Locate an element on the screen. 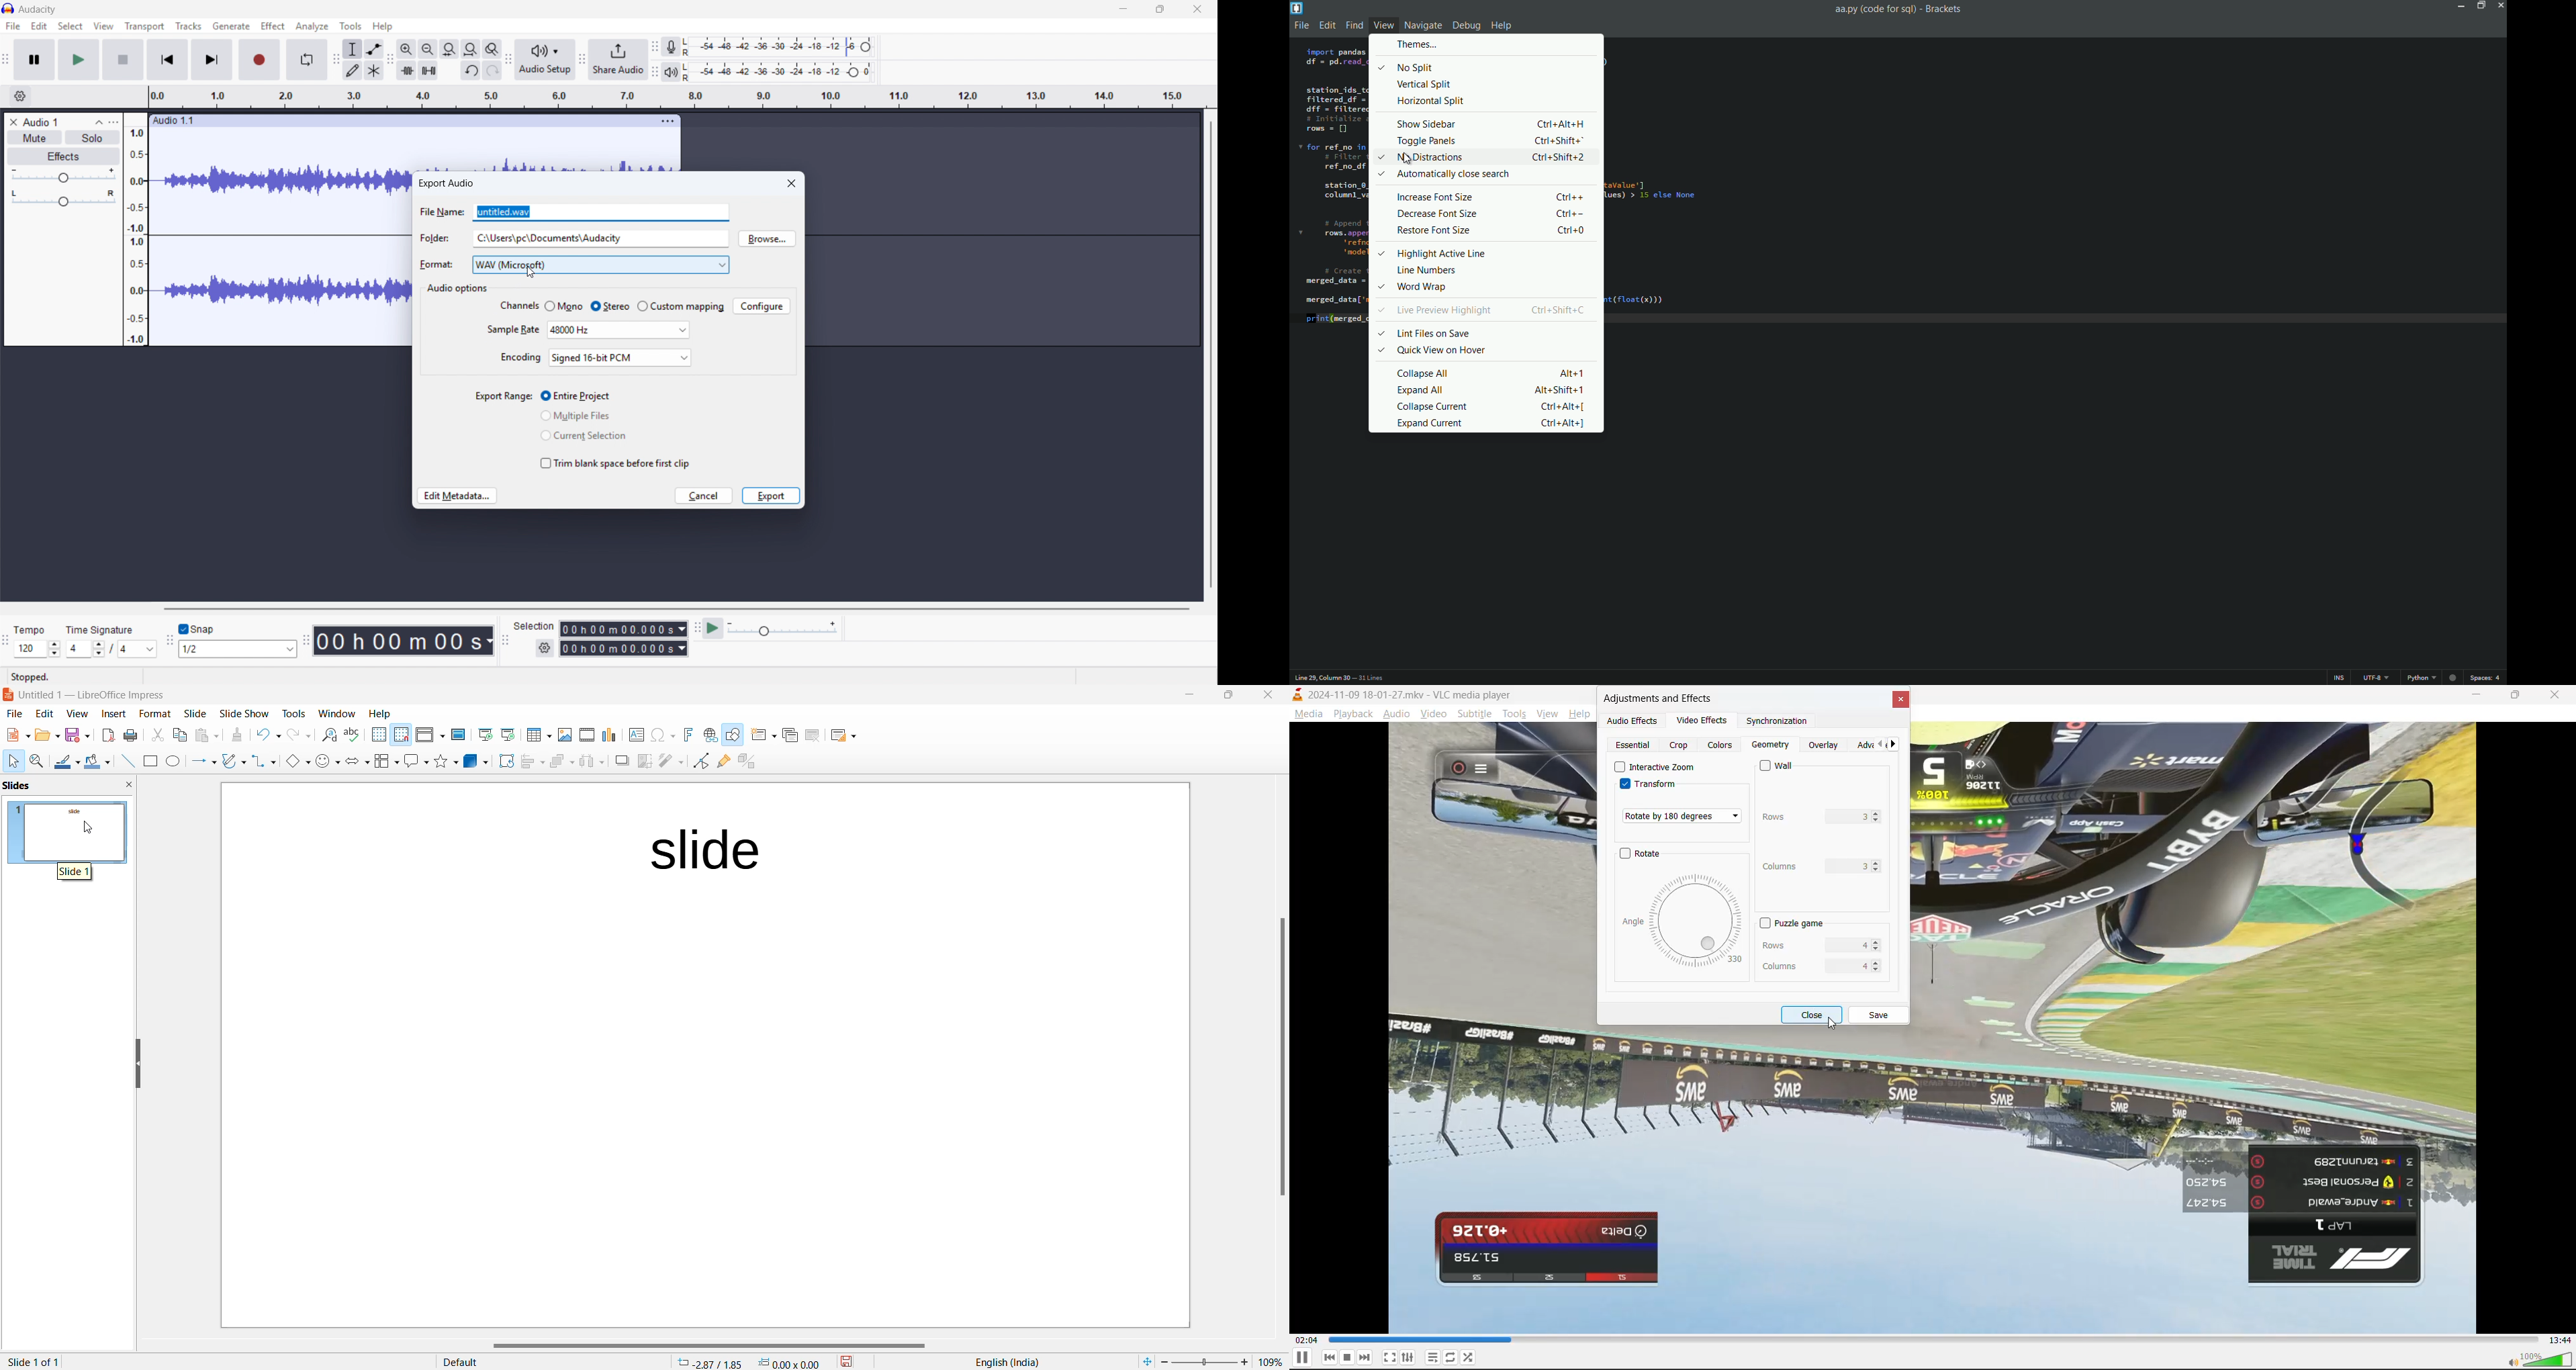 Image resolution: width=2576 pixels, height=1372 pixels. Toggle end point edit mode is located at coordinates (699, 762).